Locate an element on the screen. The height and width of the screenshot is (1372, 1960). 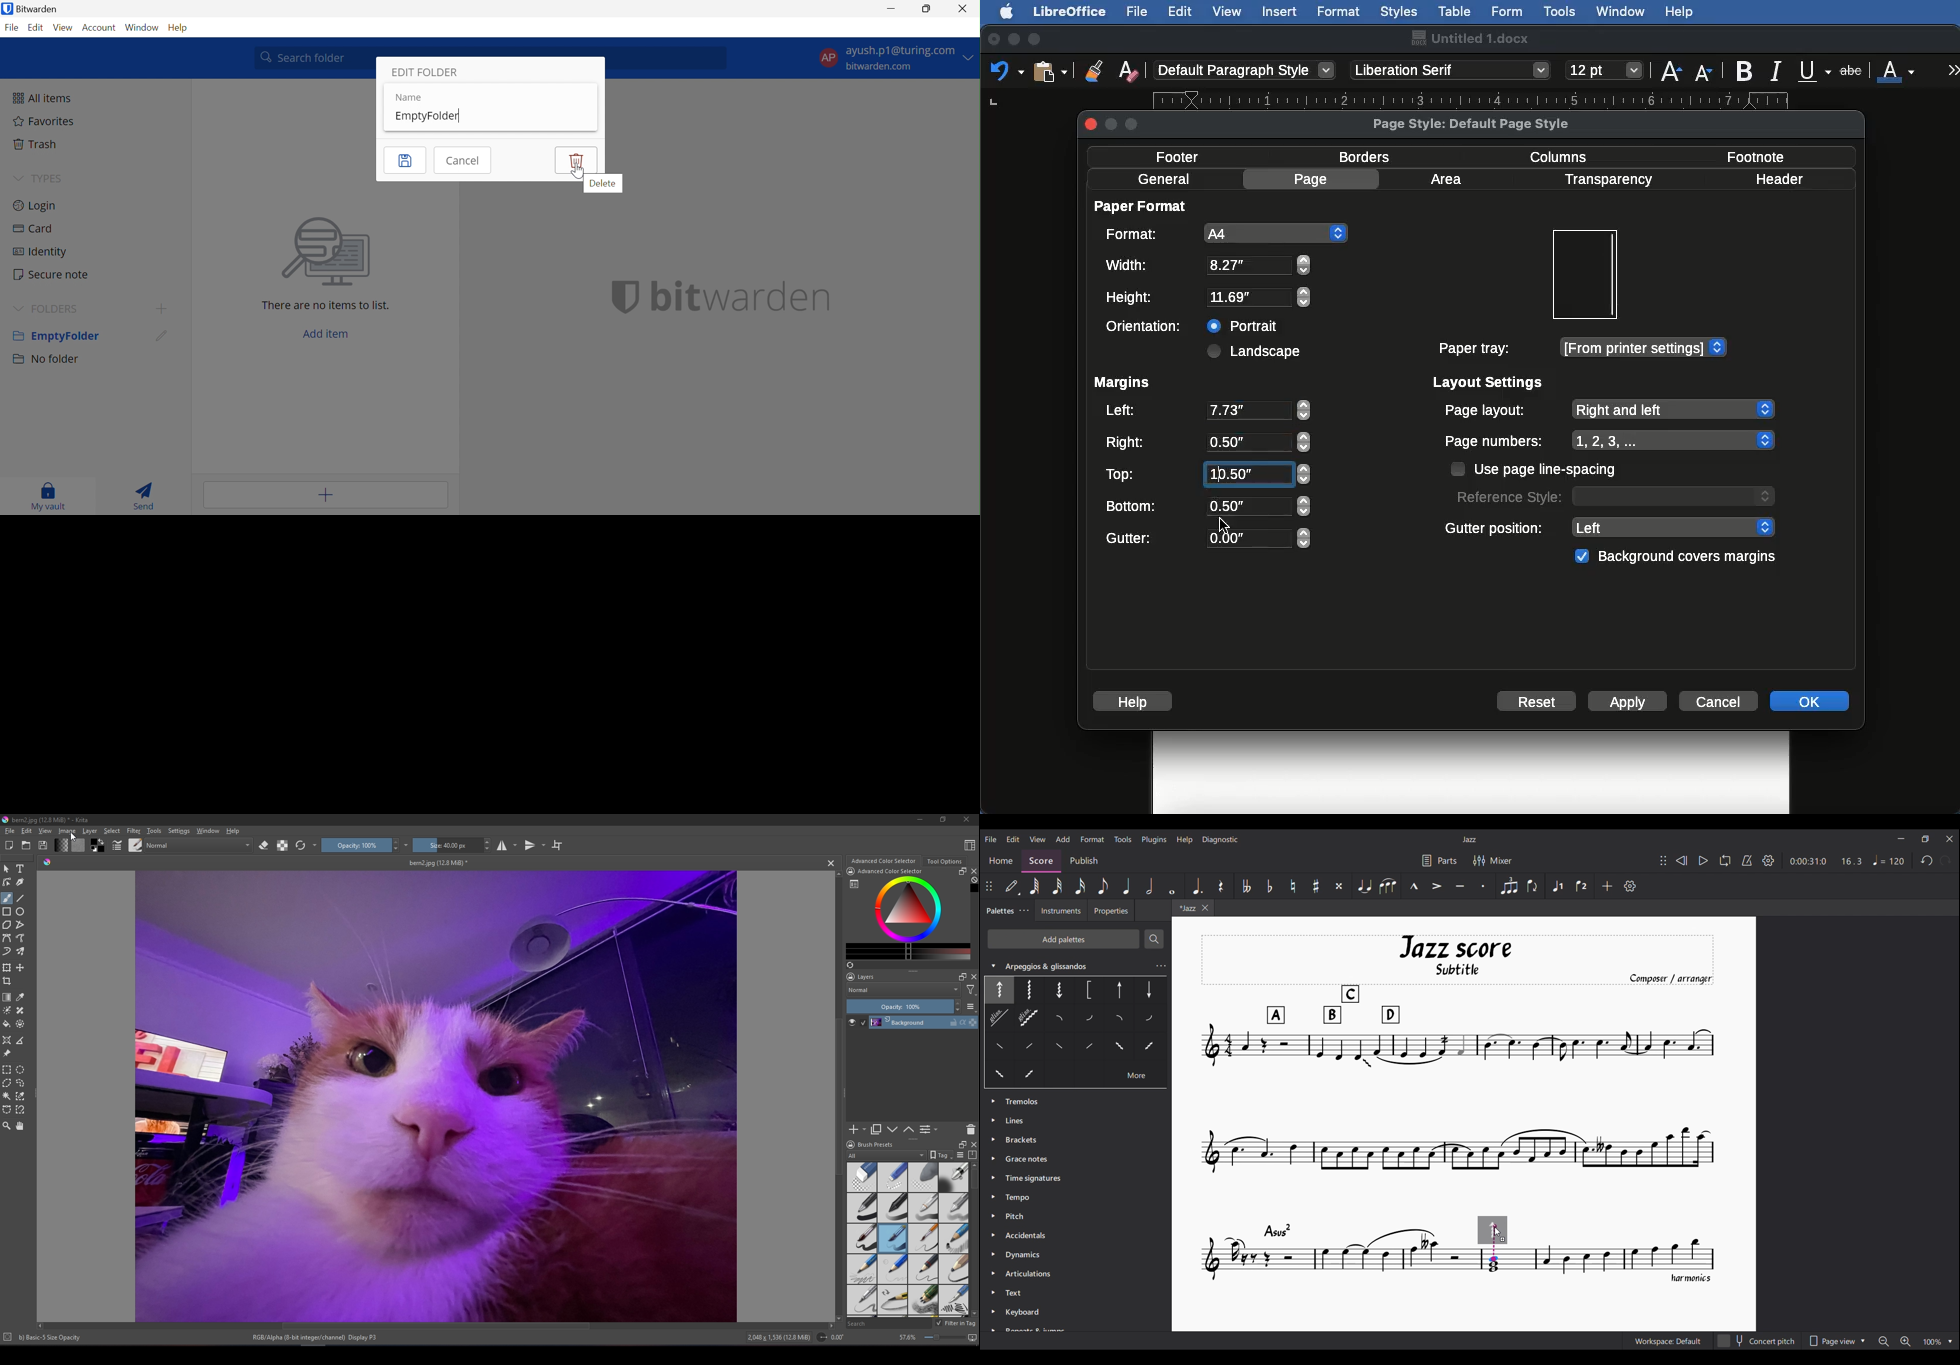
Freehand path tool is located at coordinates (20, 938).